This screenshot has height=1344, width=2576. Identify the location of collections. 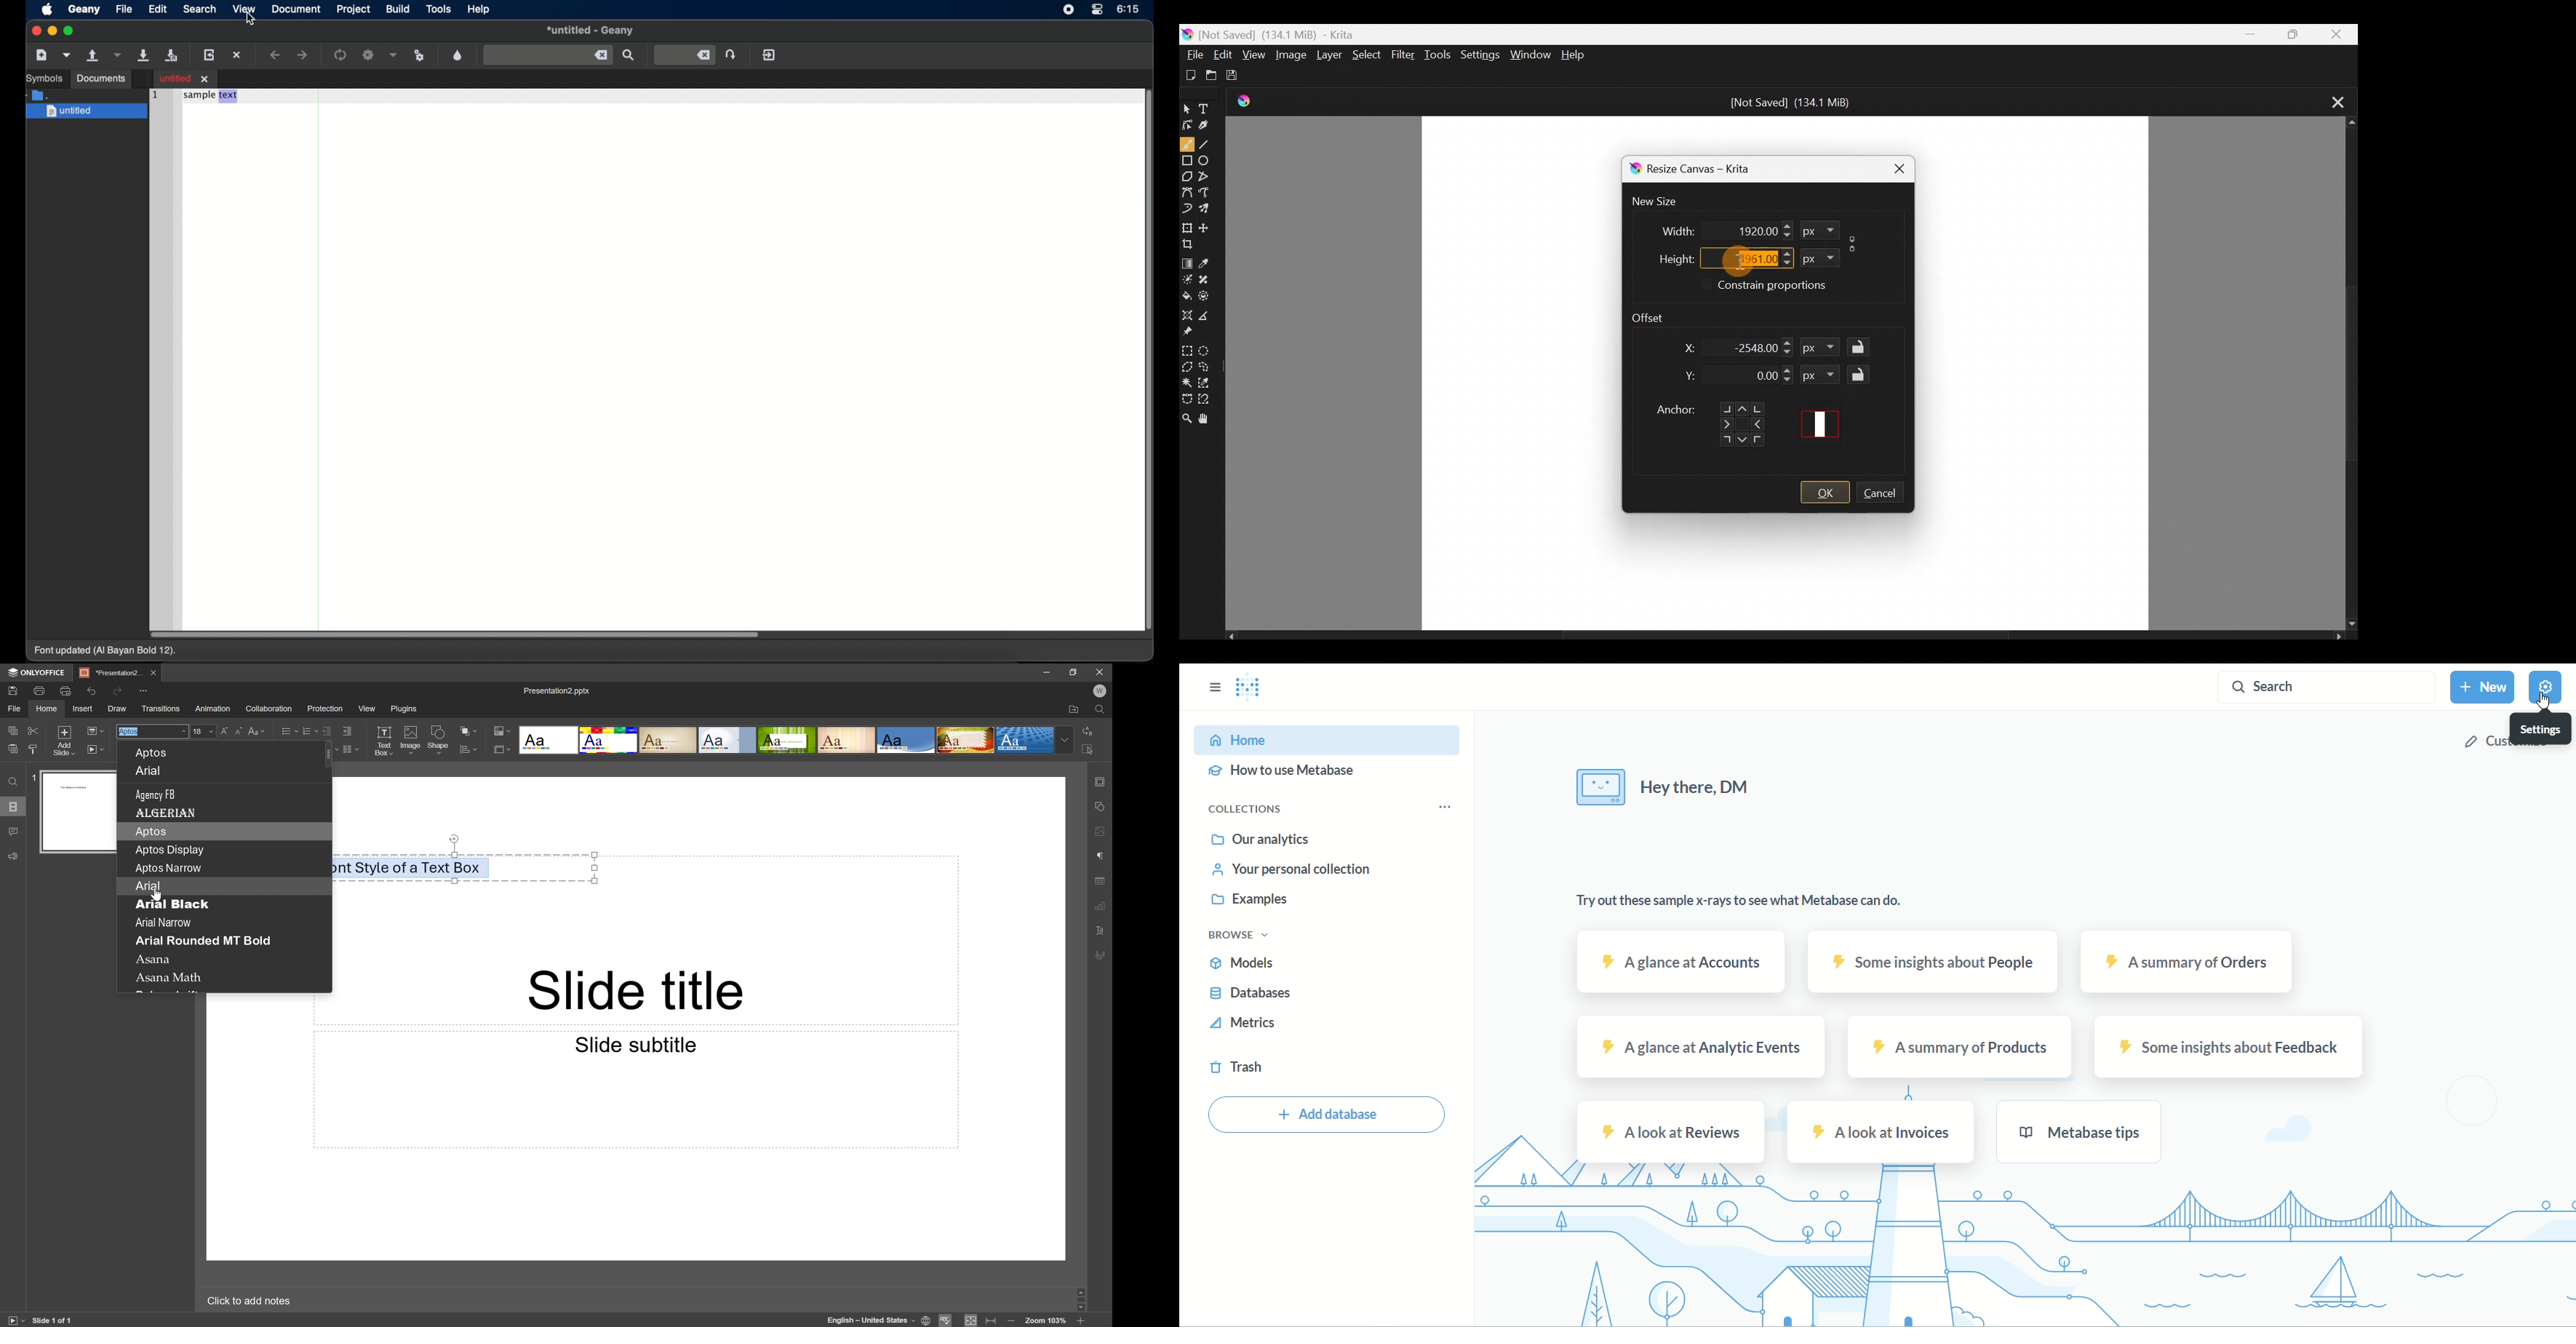
(1254, 810).